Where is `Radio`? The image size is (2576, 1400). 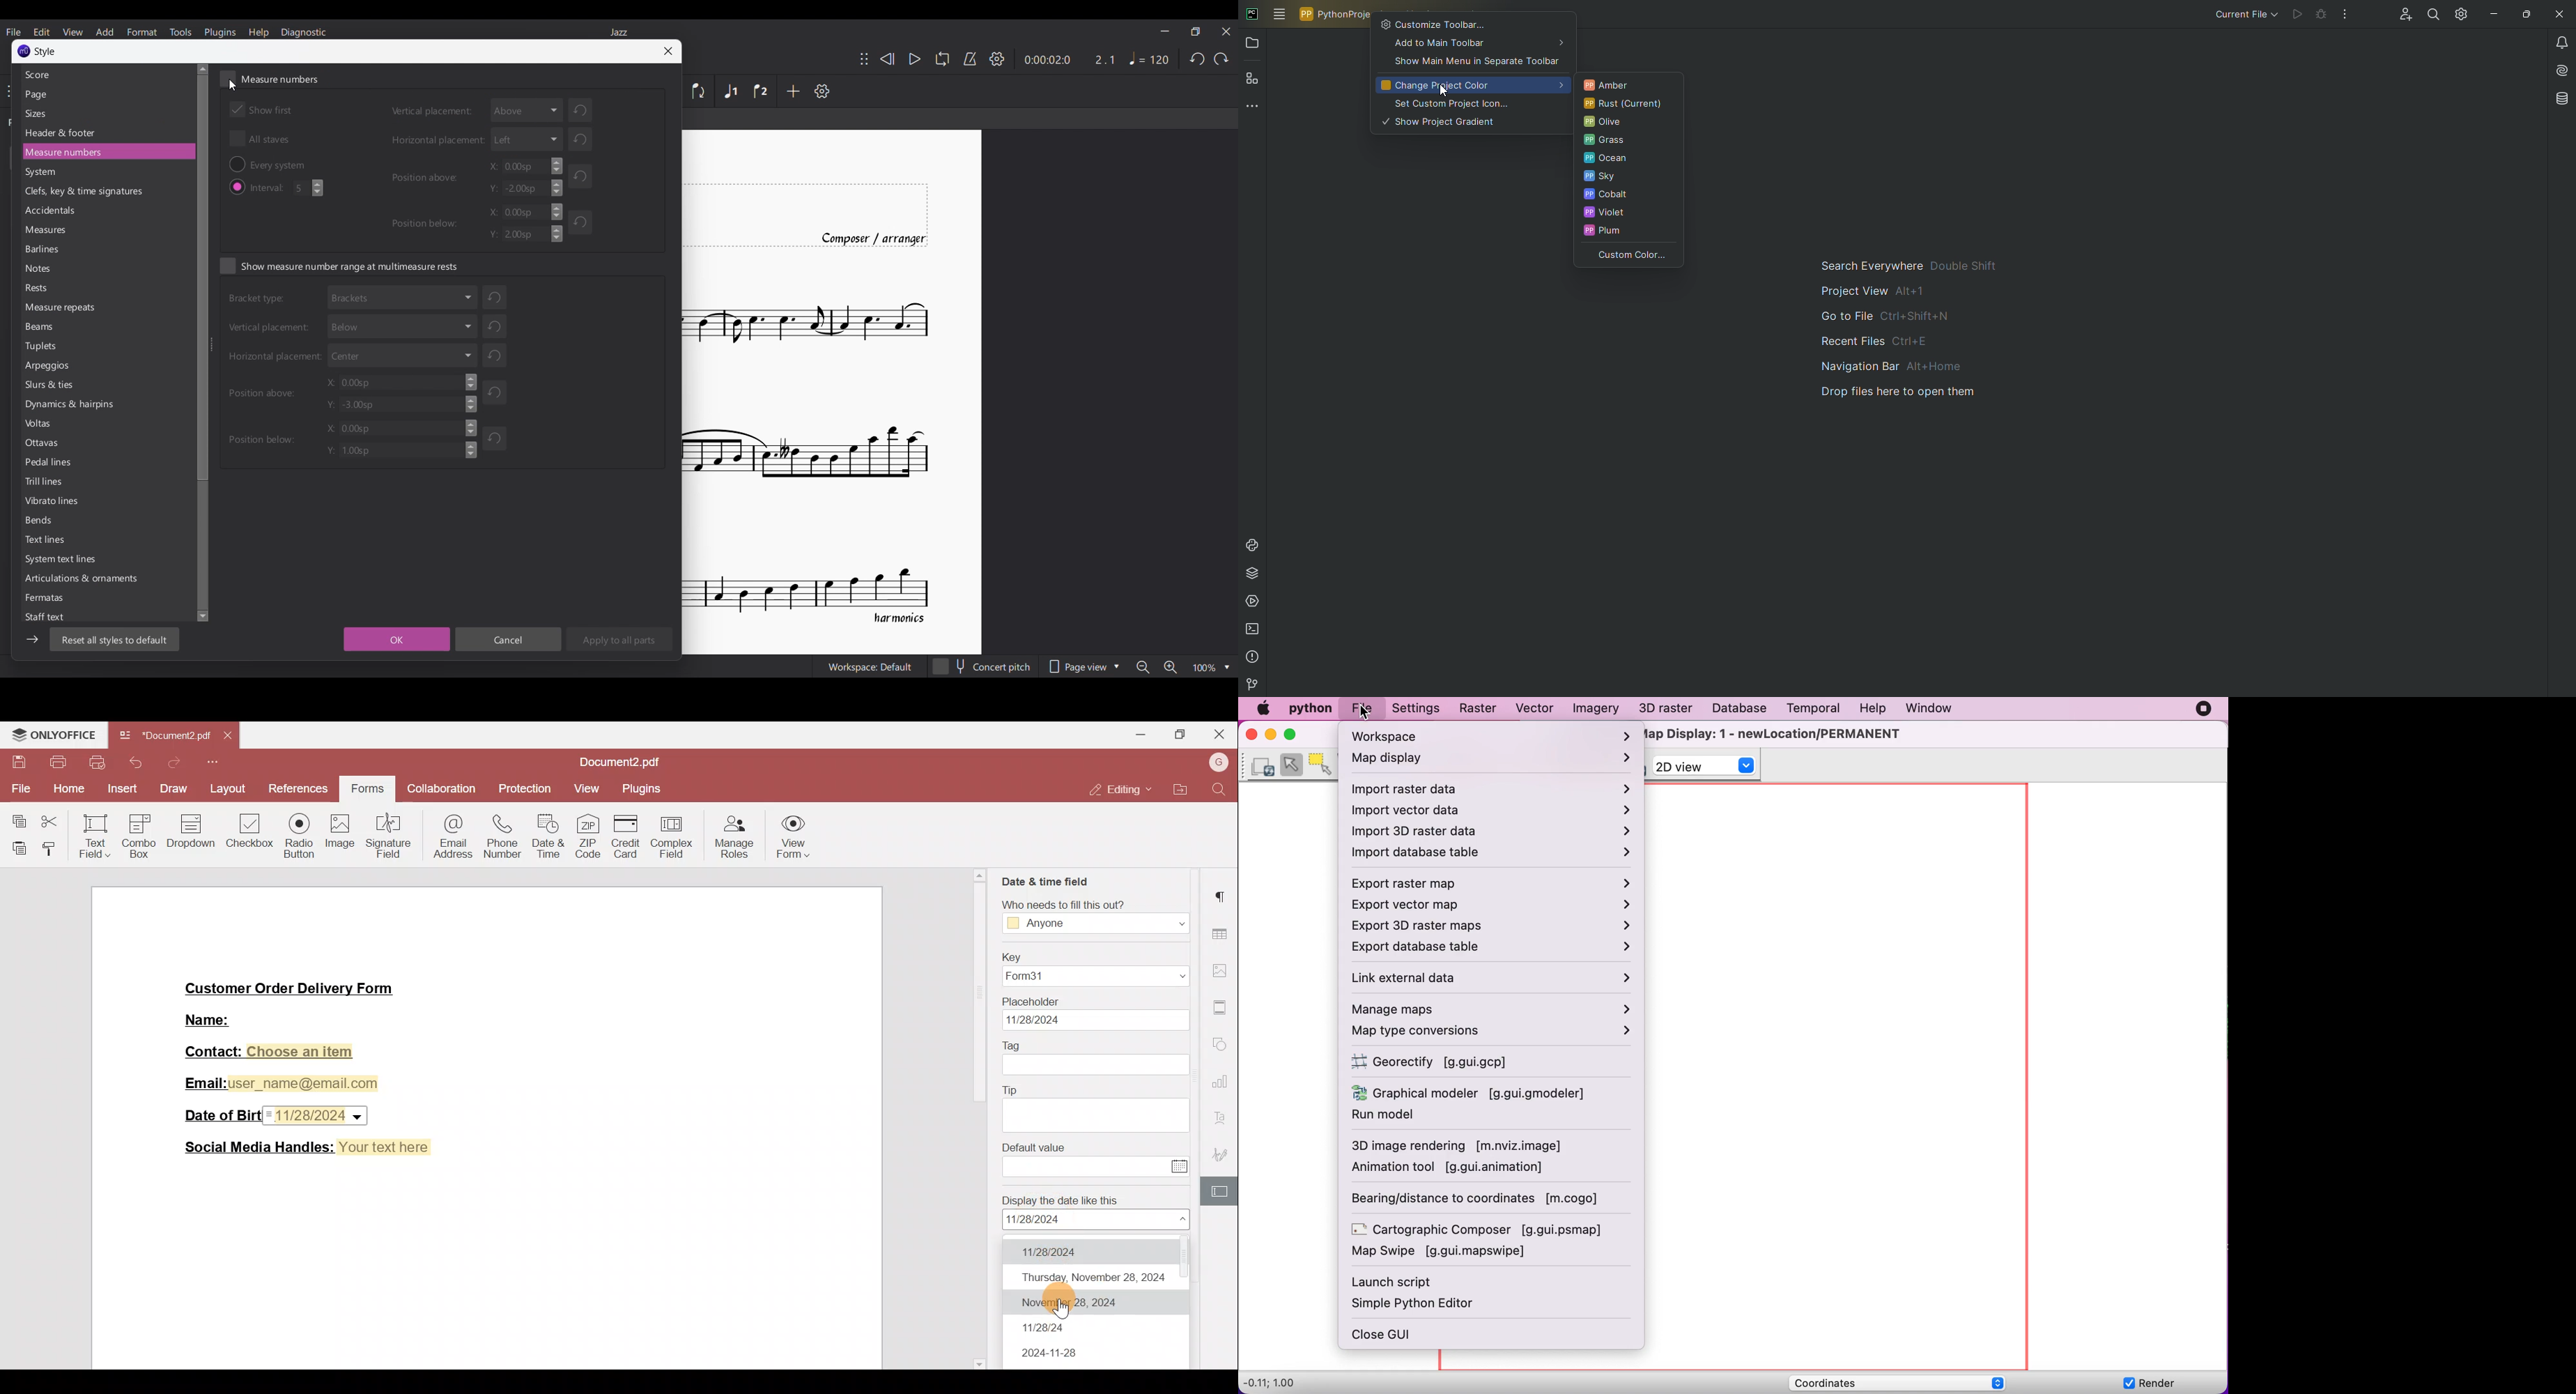 Radio is located at coordinates (236, 163).